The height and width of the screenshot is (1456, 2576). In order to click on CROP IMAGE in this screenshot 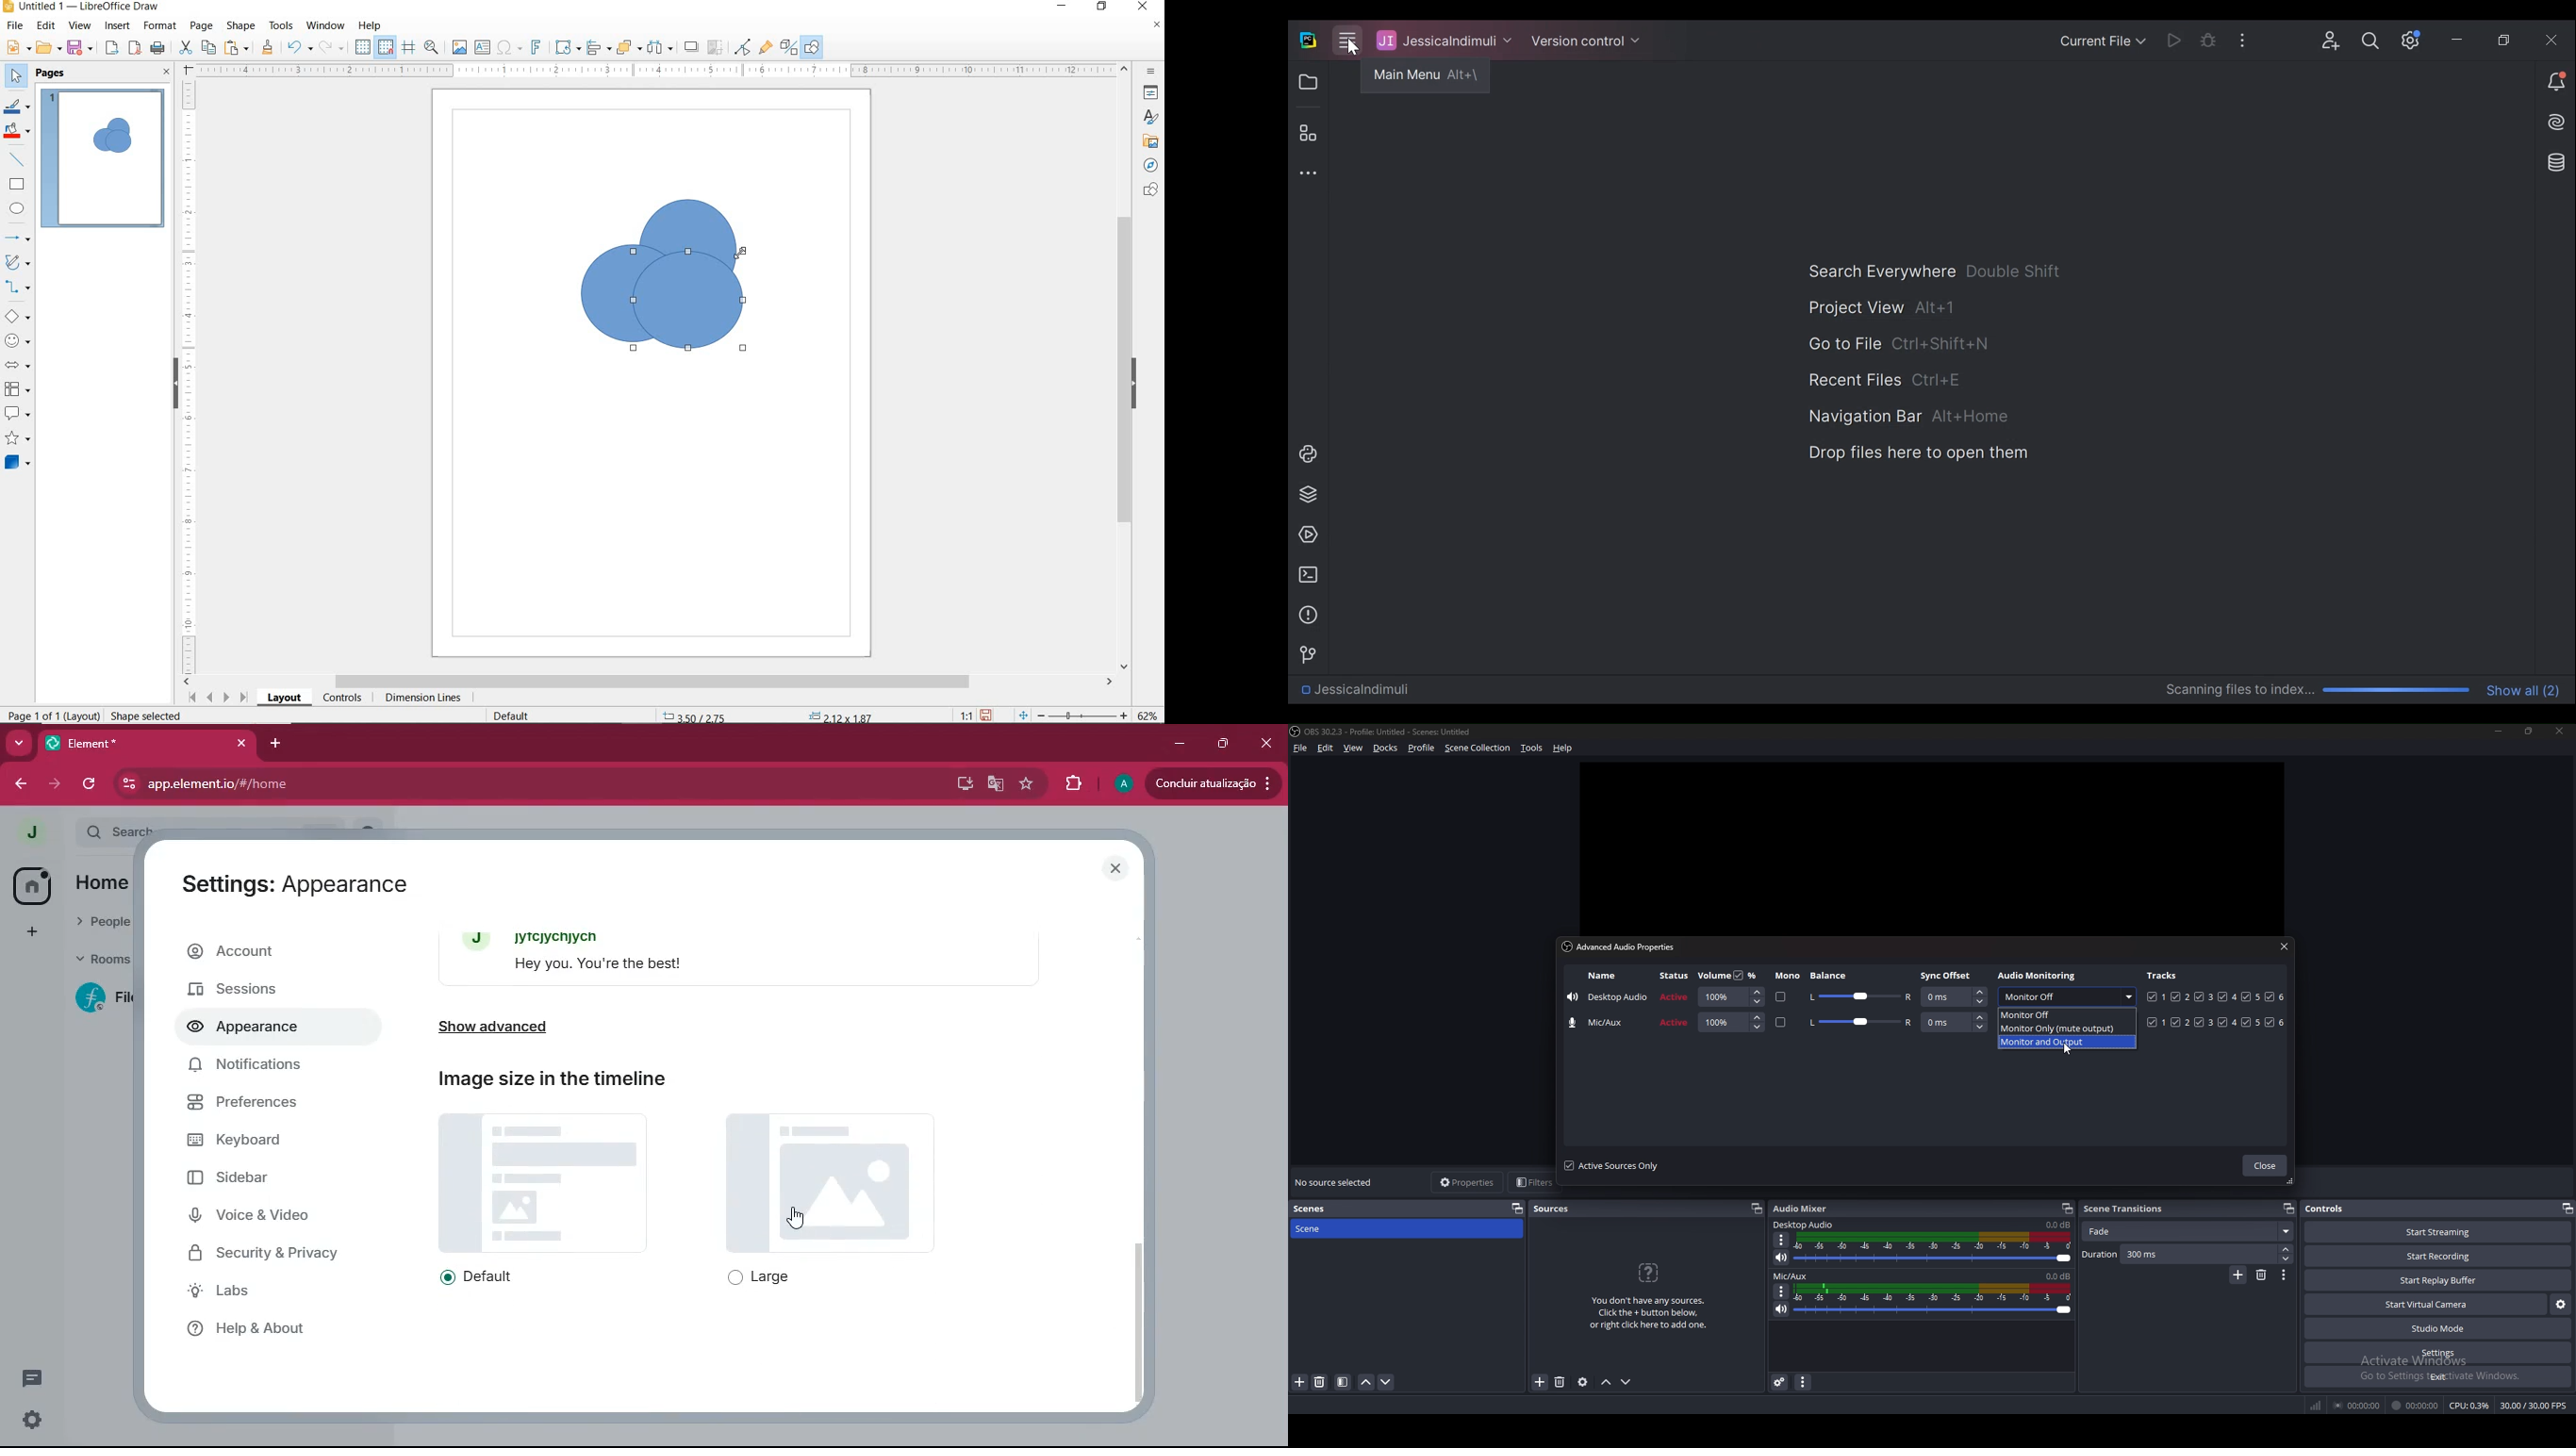, I will do `click(715, 47)`.